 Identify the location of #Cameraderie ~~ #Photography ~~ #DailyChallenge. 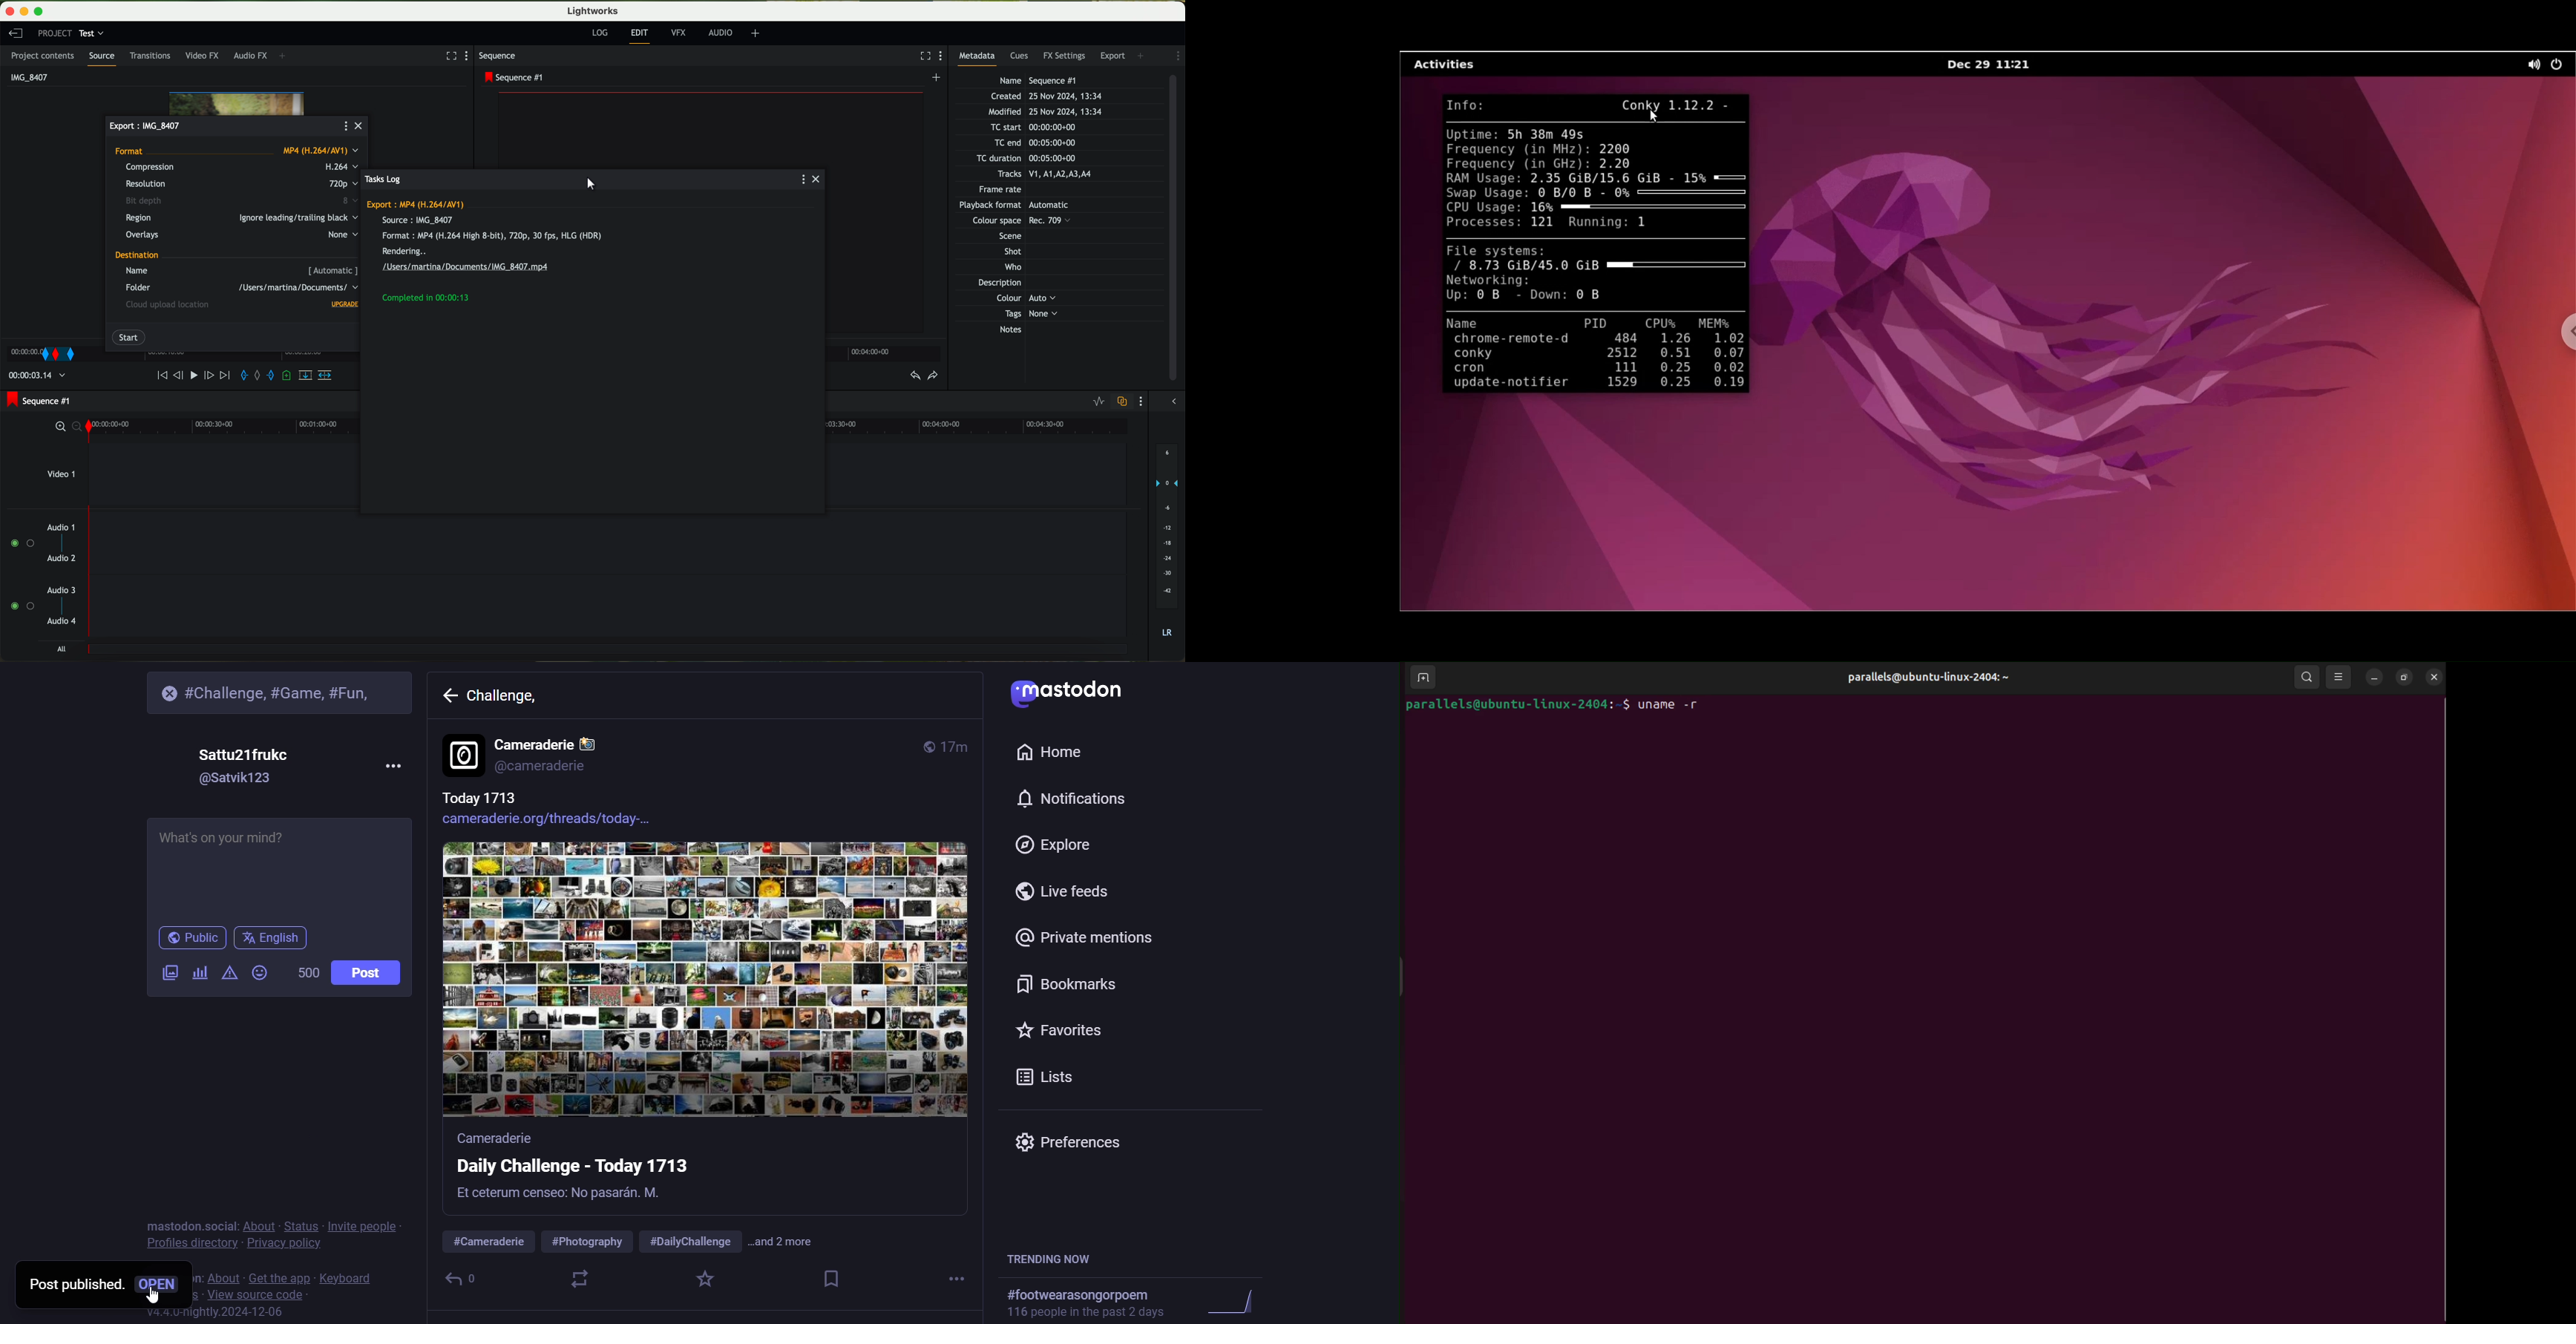
(586, 1236).